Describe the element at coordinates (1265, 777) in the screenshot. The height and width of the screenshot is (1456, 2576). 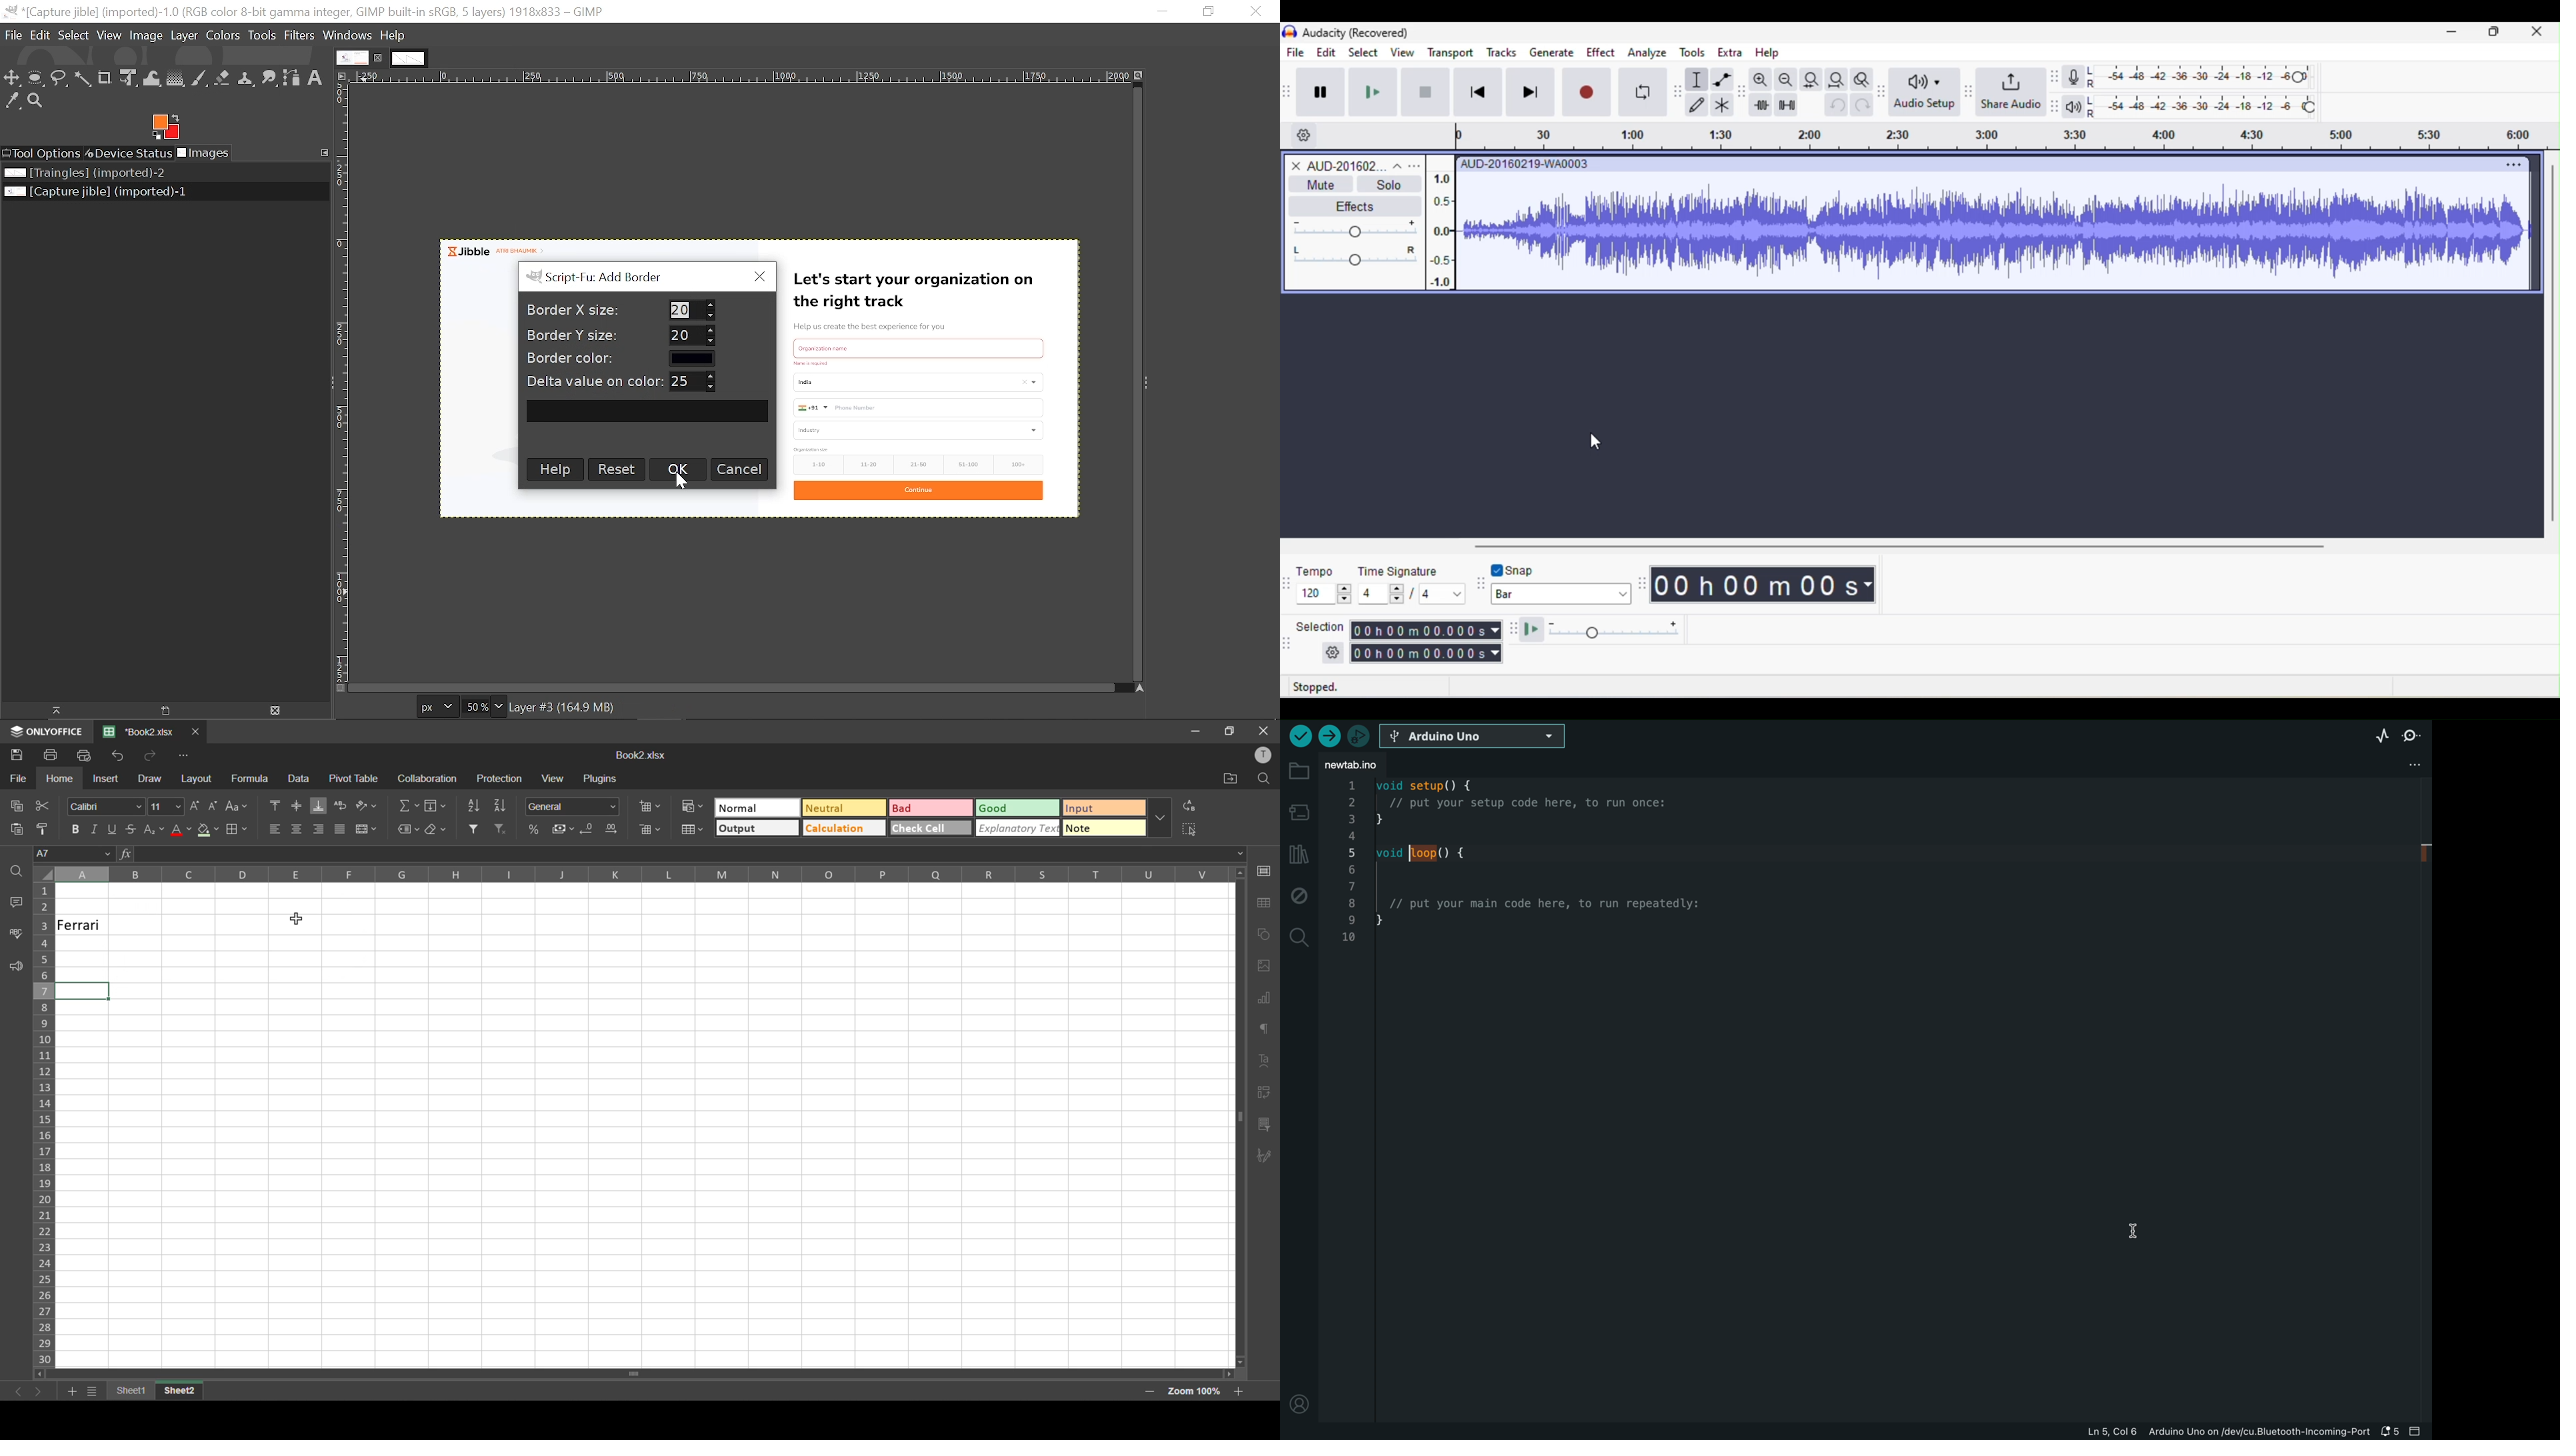
I see `Find` at that location.